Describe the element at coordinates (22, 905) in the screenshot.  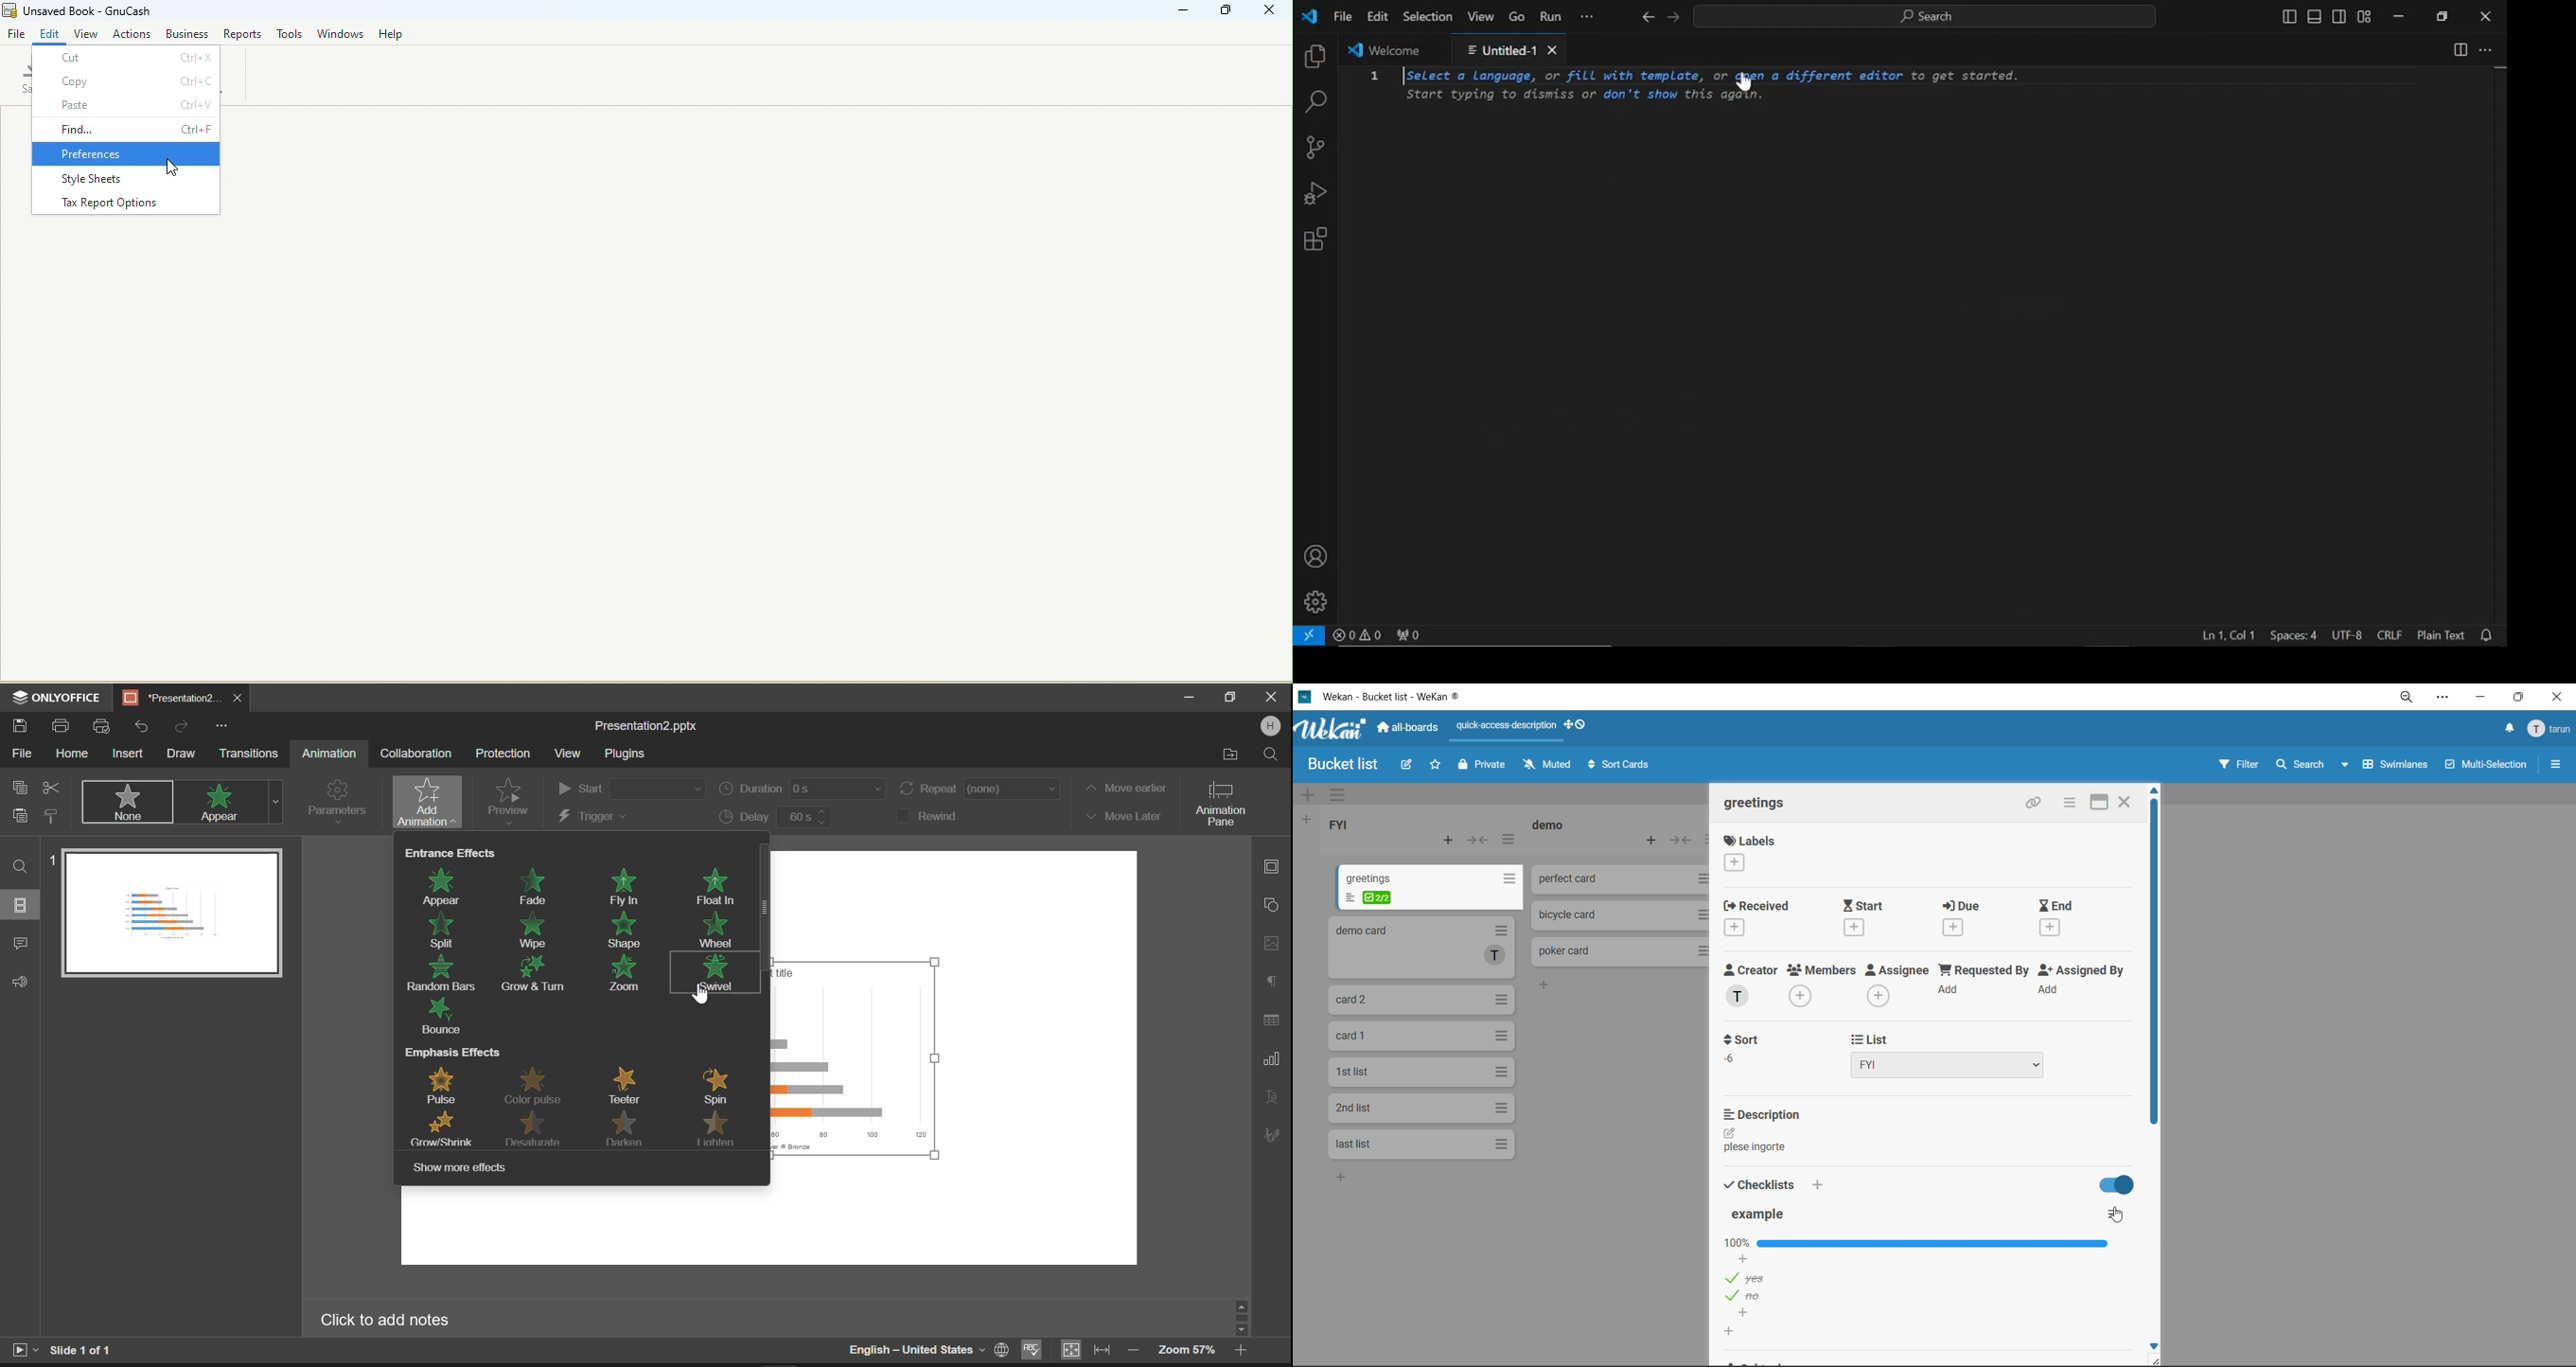
I see `Slides` at that location.